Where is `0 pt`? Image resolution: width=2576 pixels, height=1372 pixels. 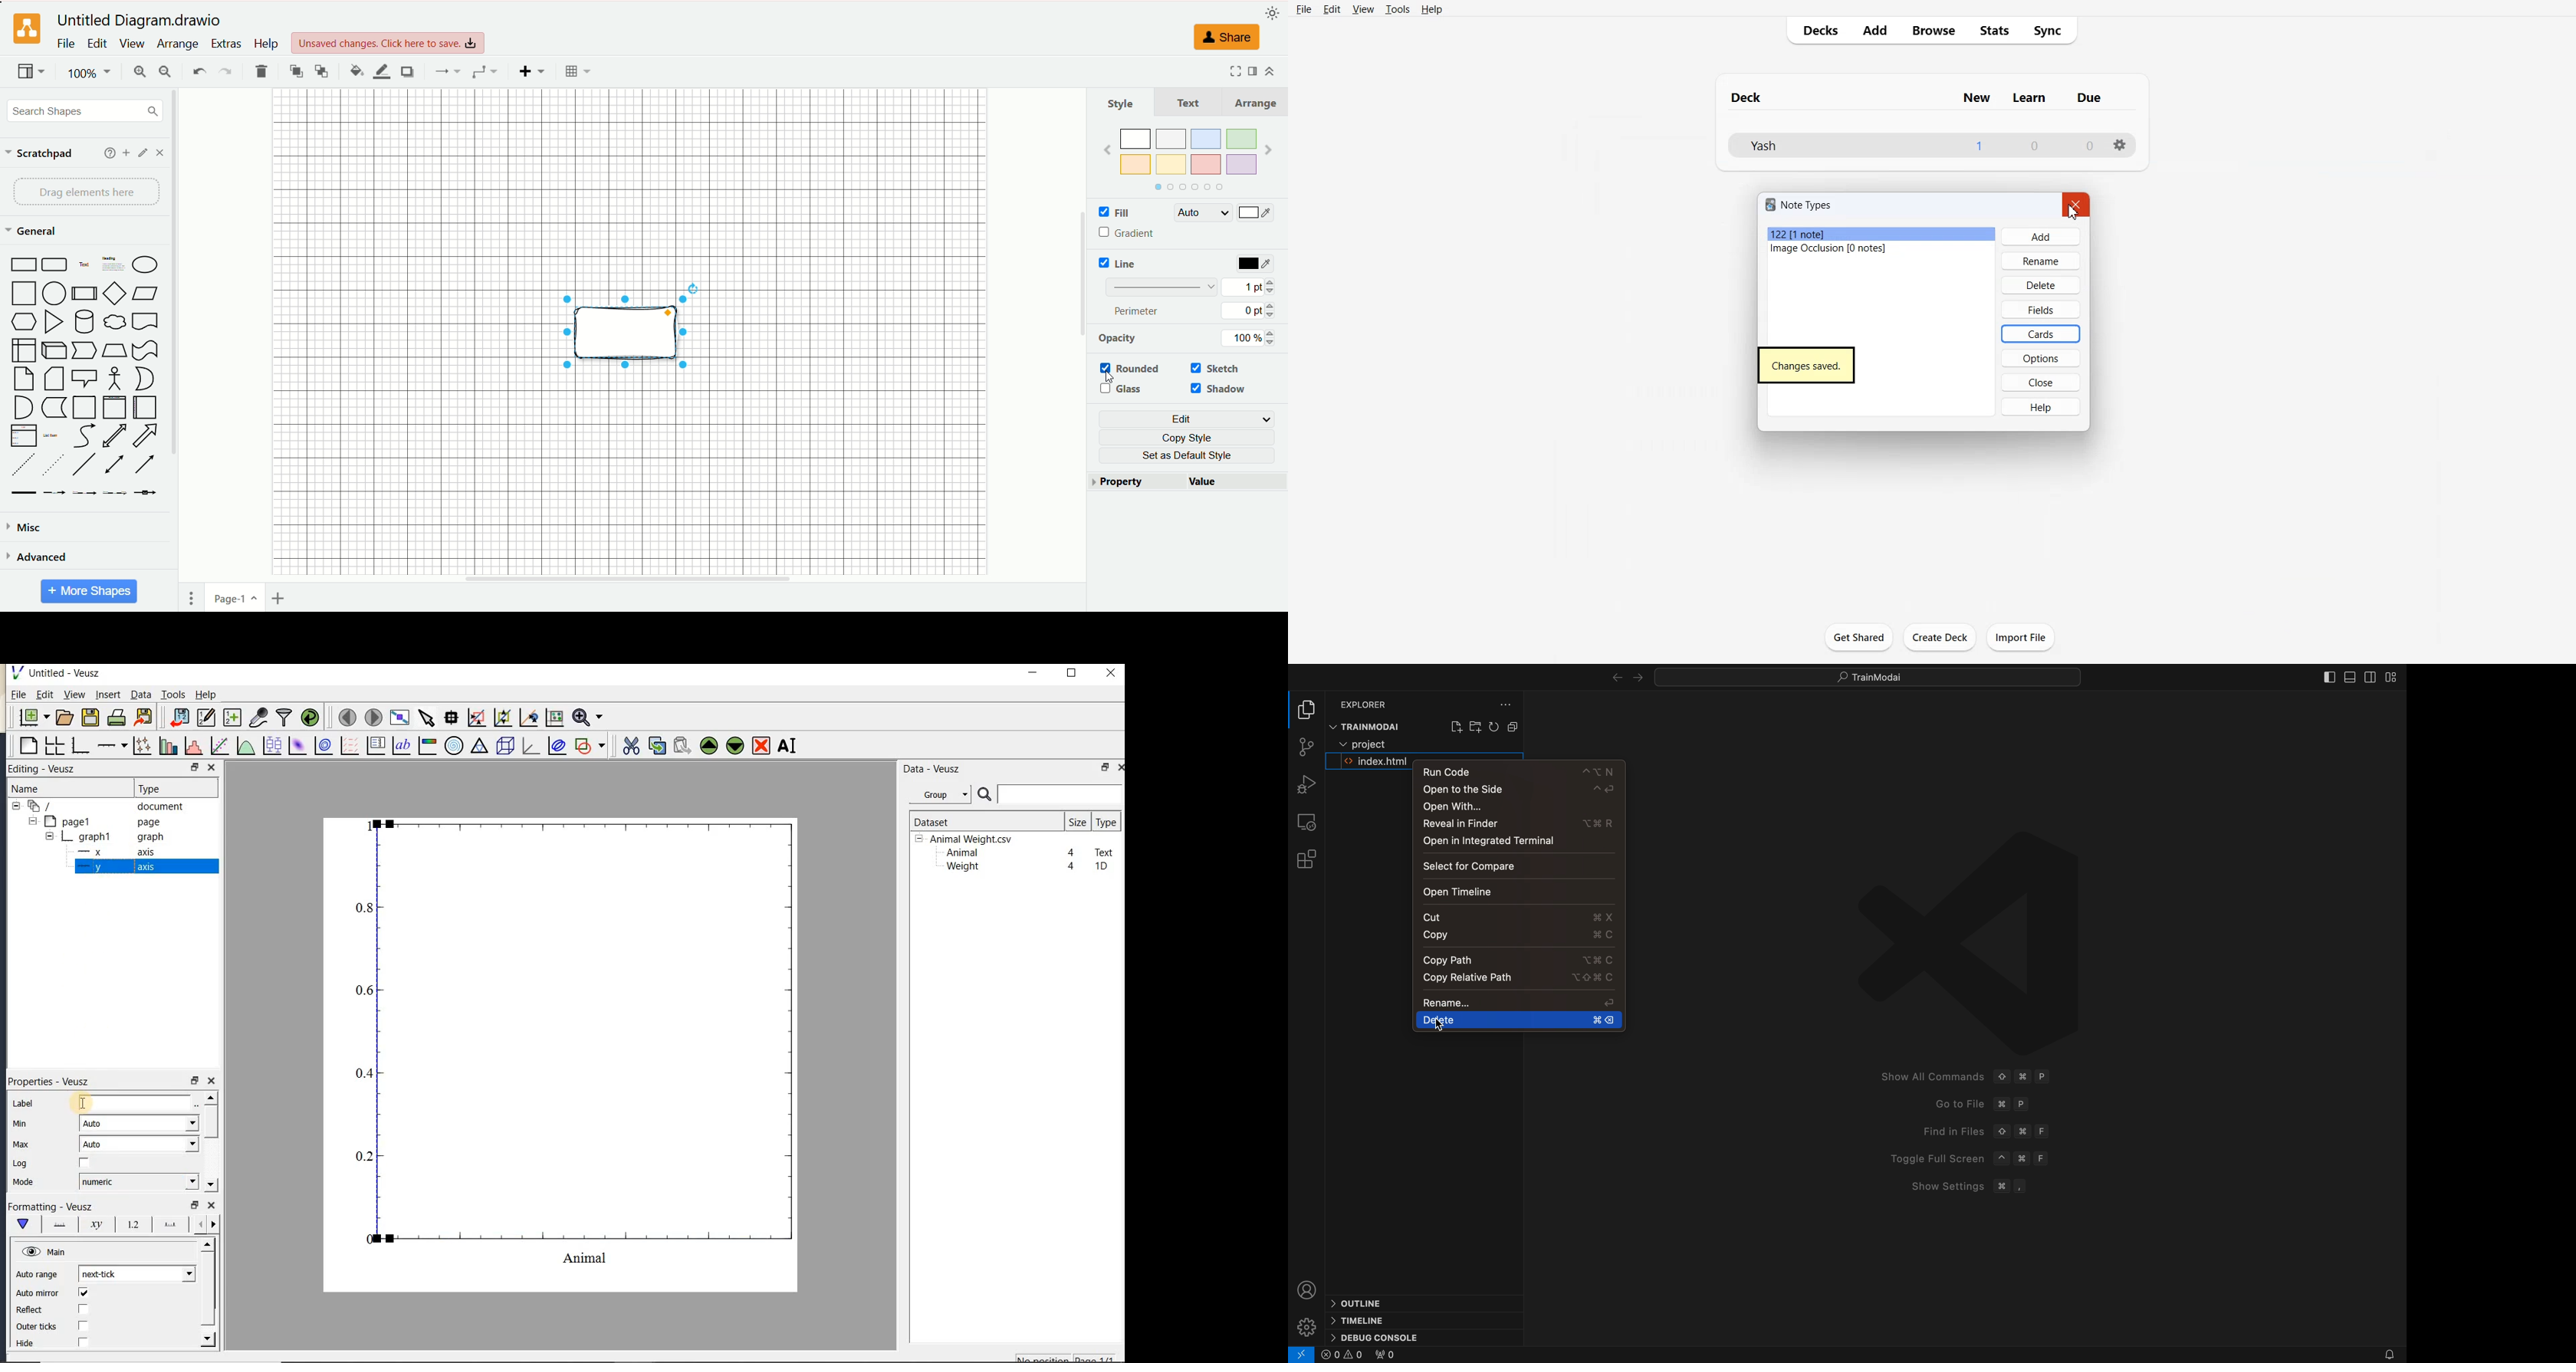
0 pt is located at coordinates (1250, 311).